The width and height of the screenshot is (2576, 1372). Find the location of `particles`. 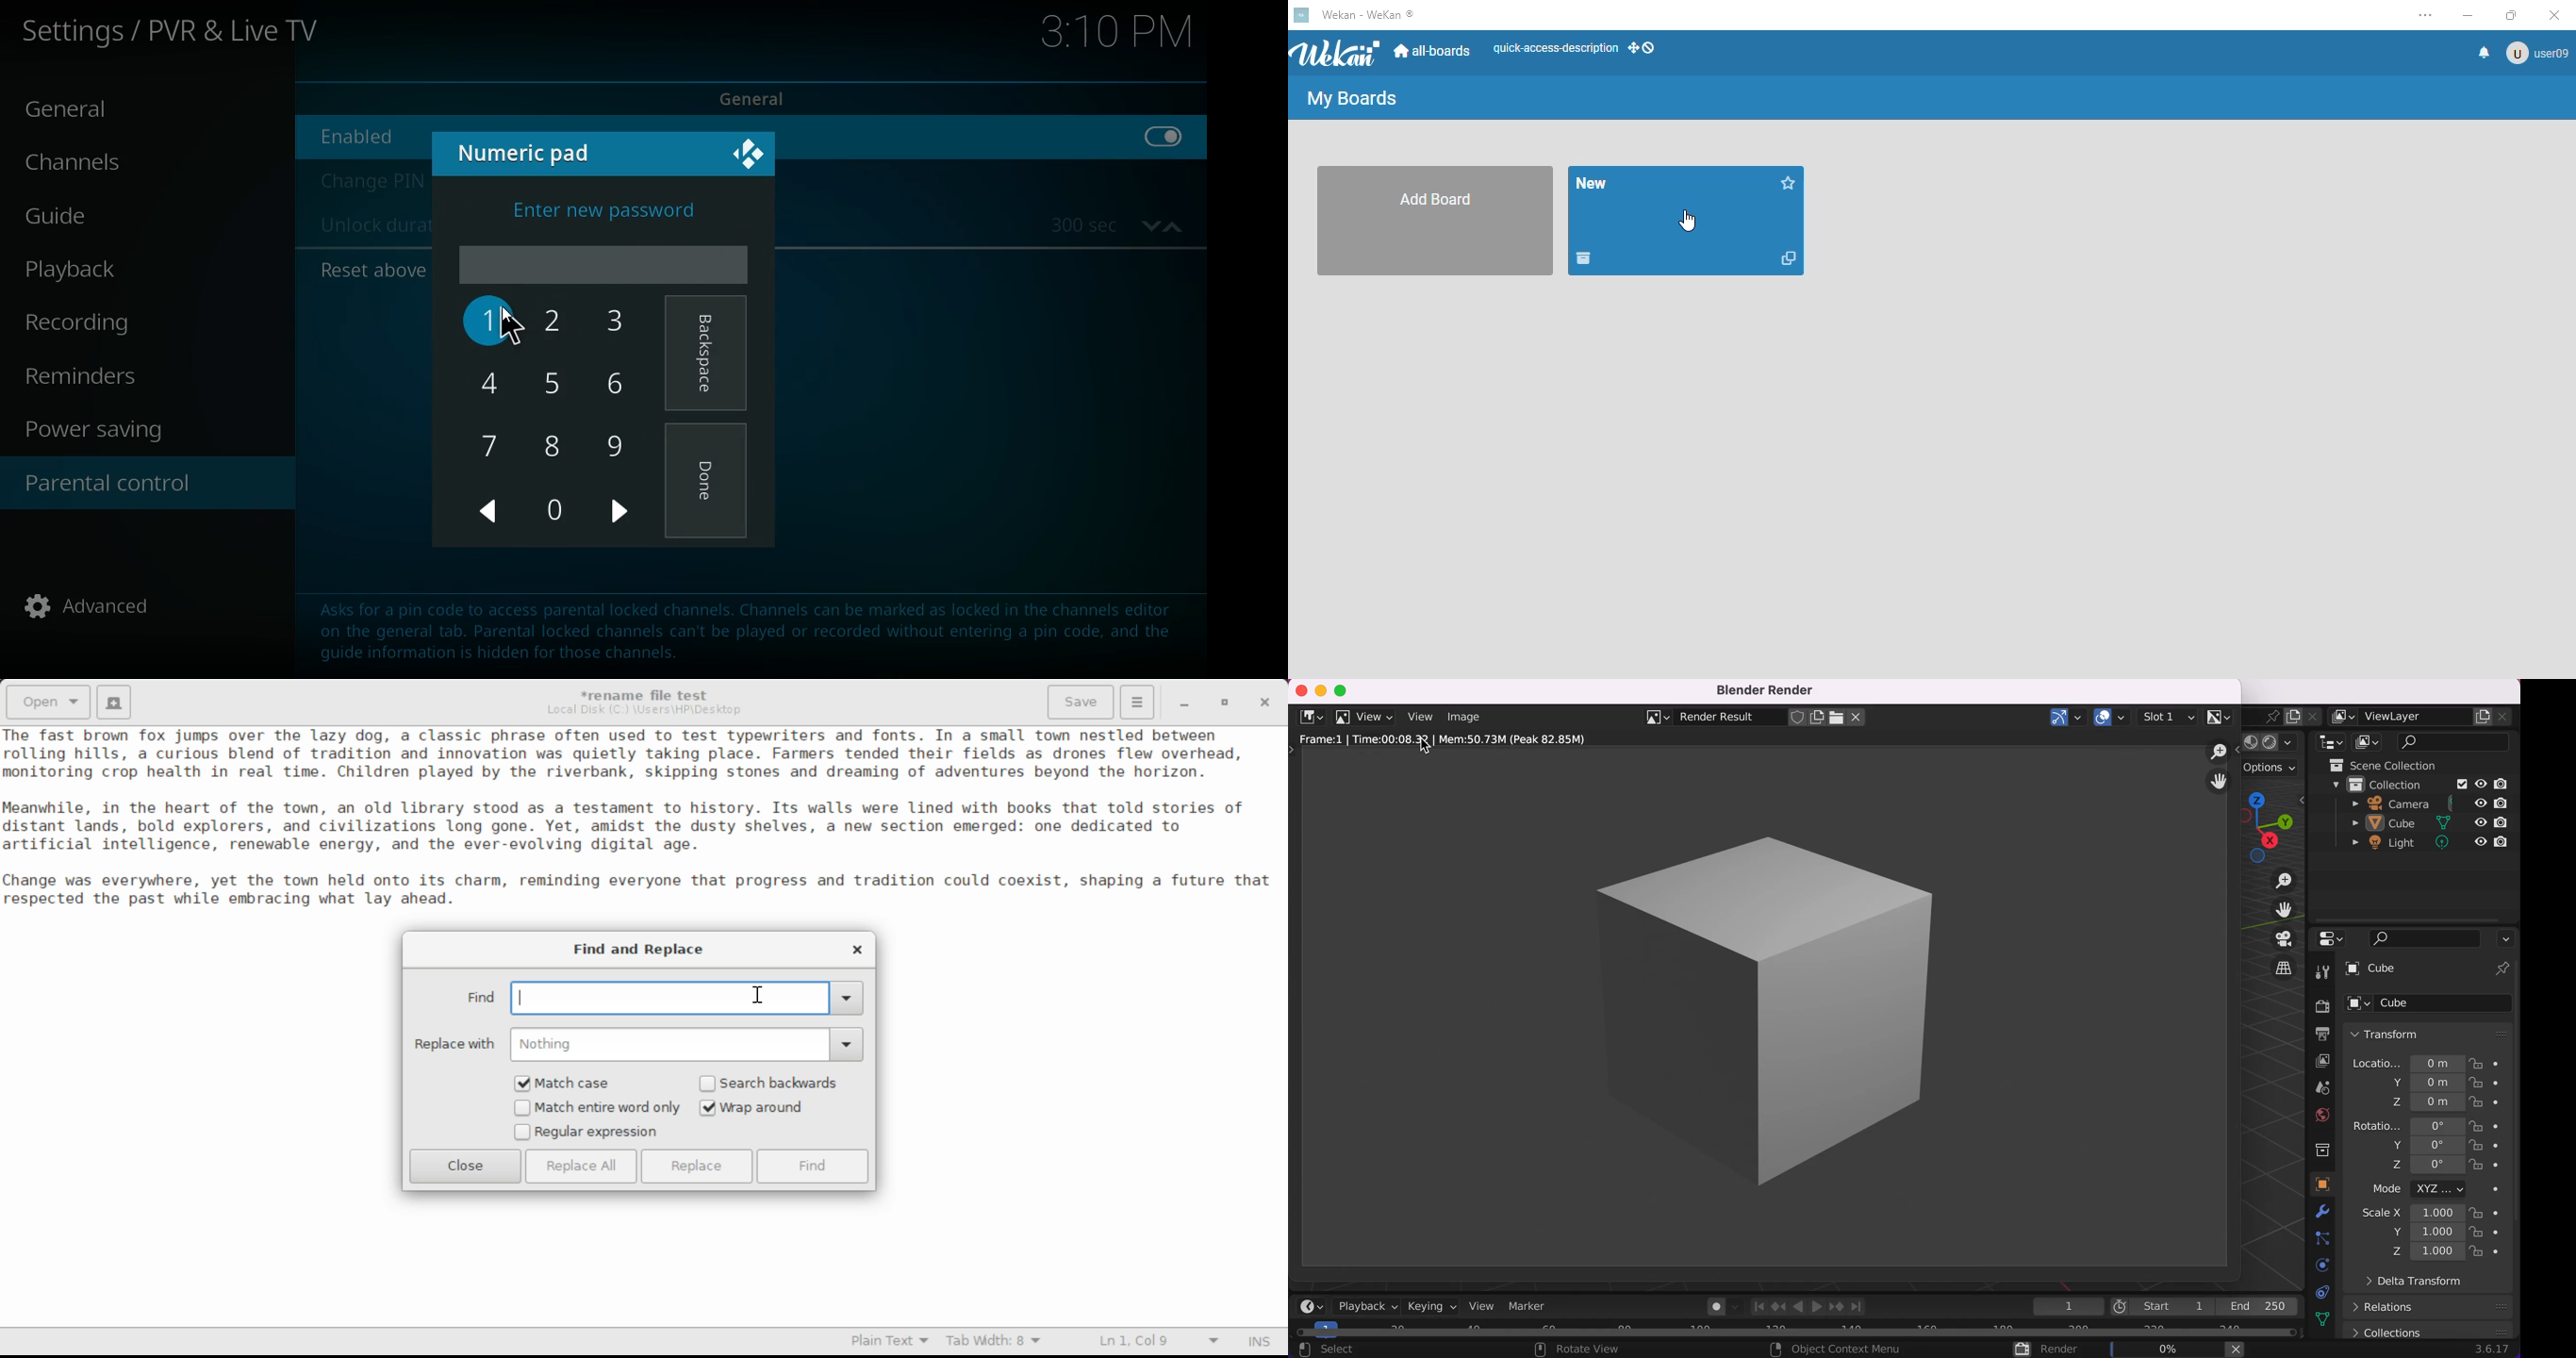

particles is located at coordinates (2315, 1239).